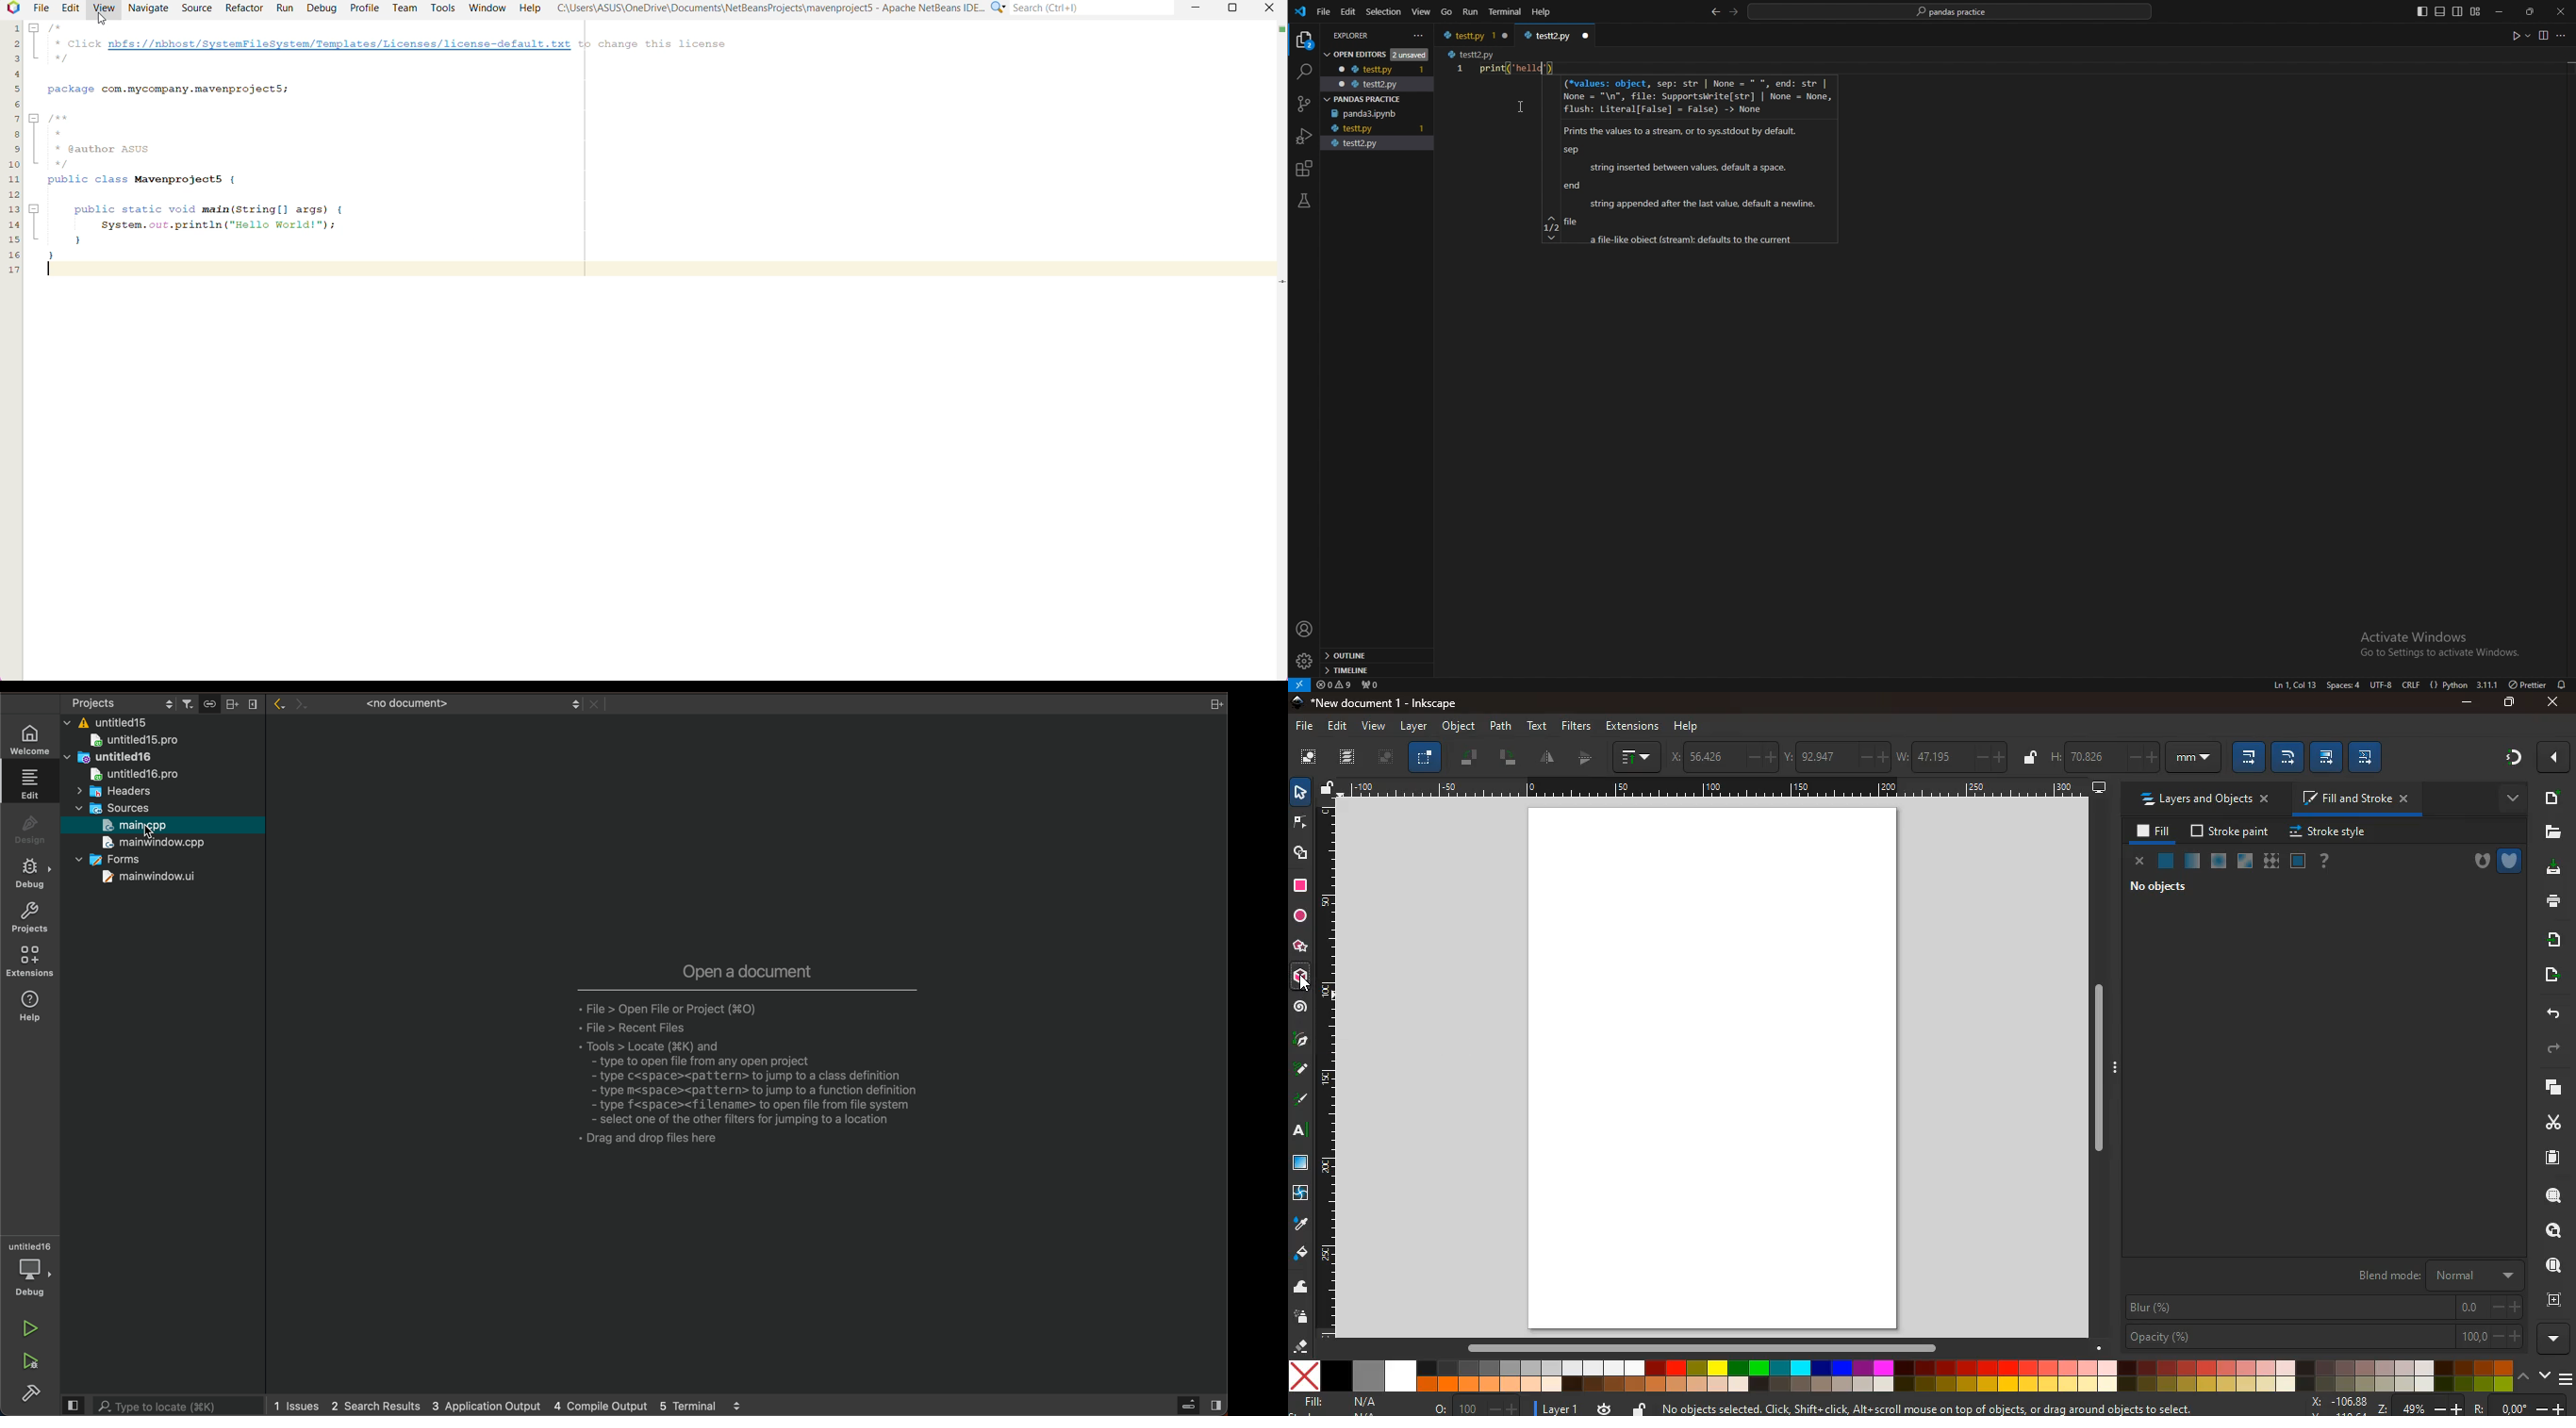 The image size is (2576, 1428). I want to click on send, so click(2547, 975).